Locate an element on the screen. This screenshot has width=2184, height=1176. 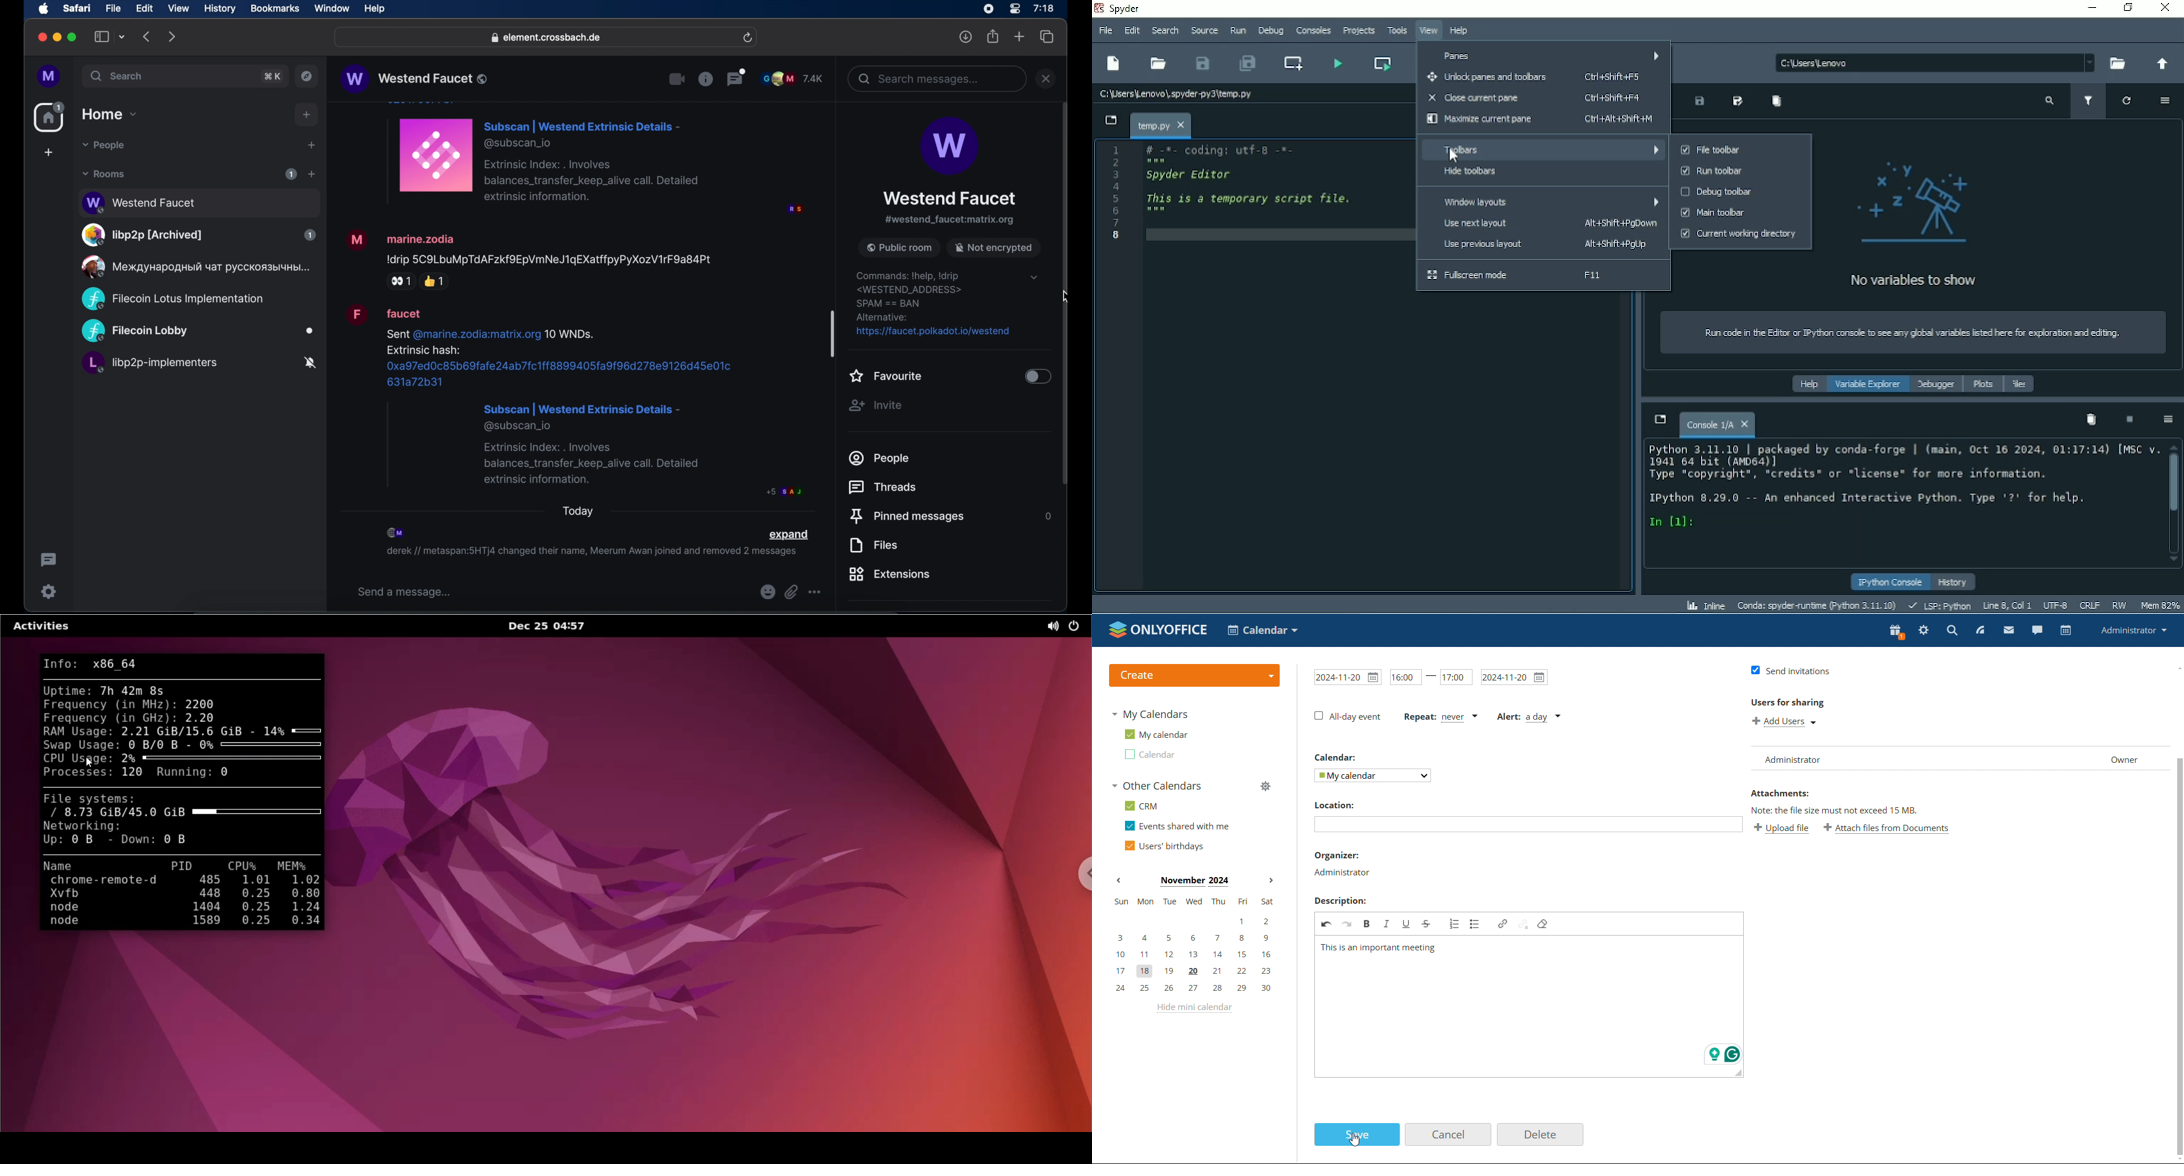
location is located at coordinates (1336, 806).